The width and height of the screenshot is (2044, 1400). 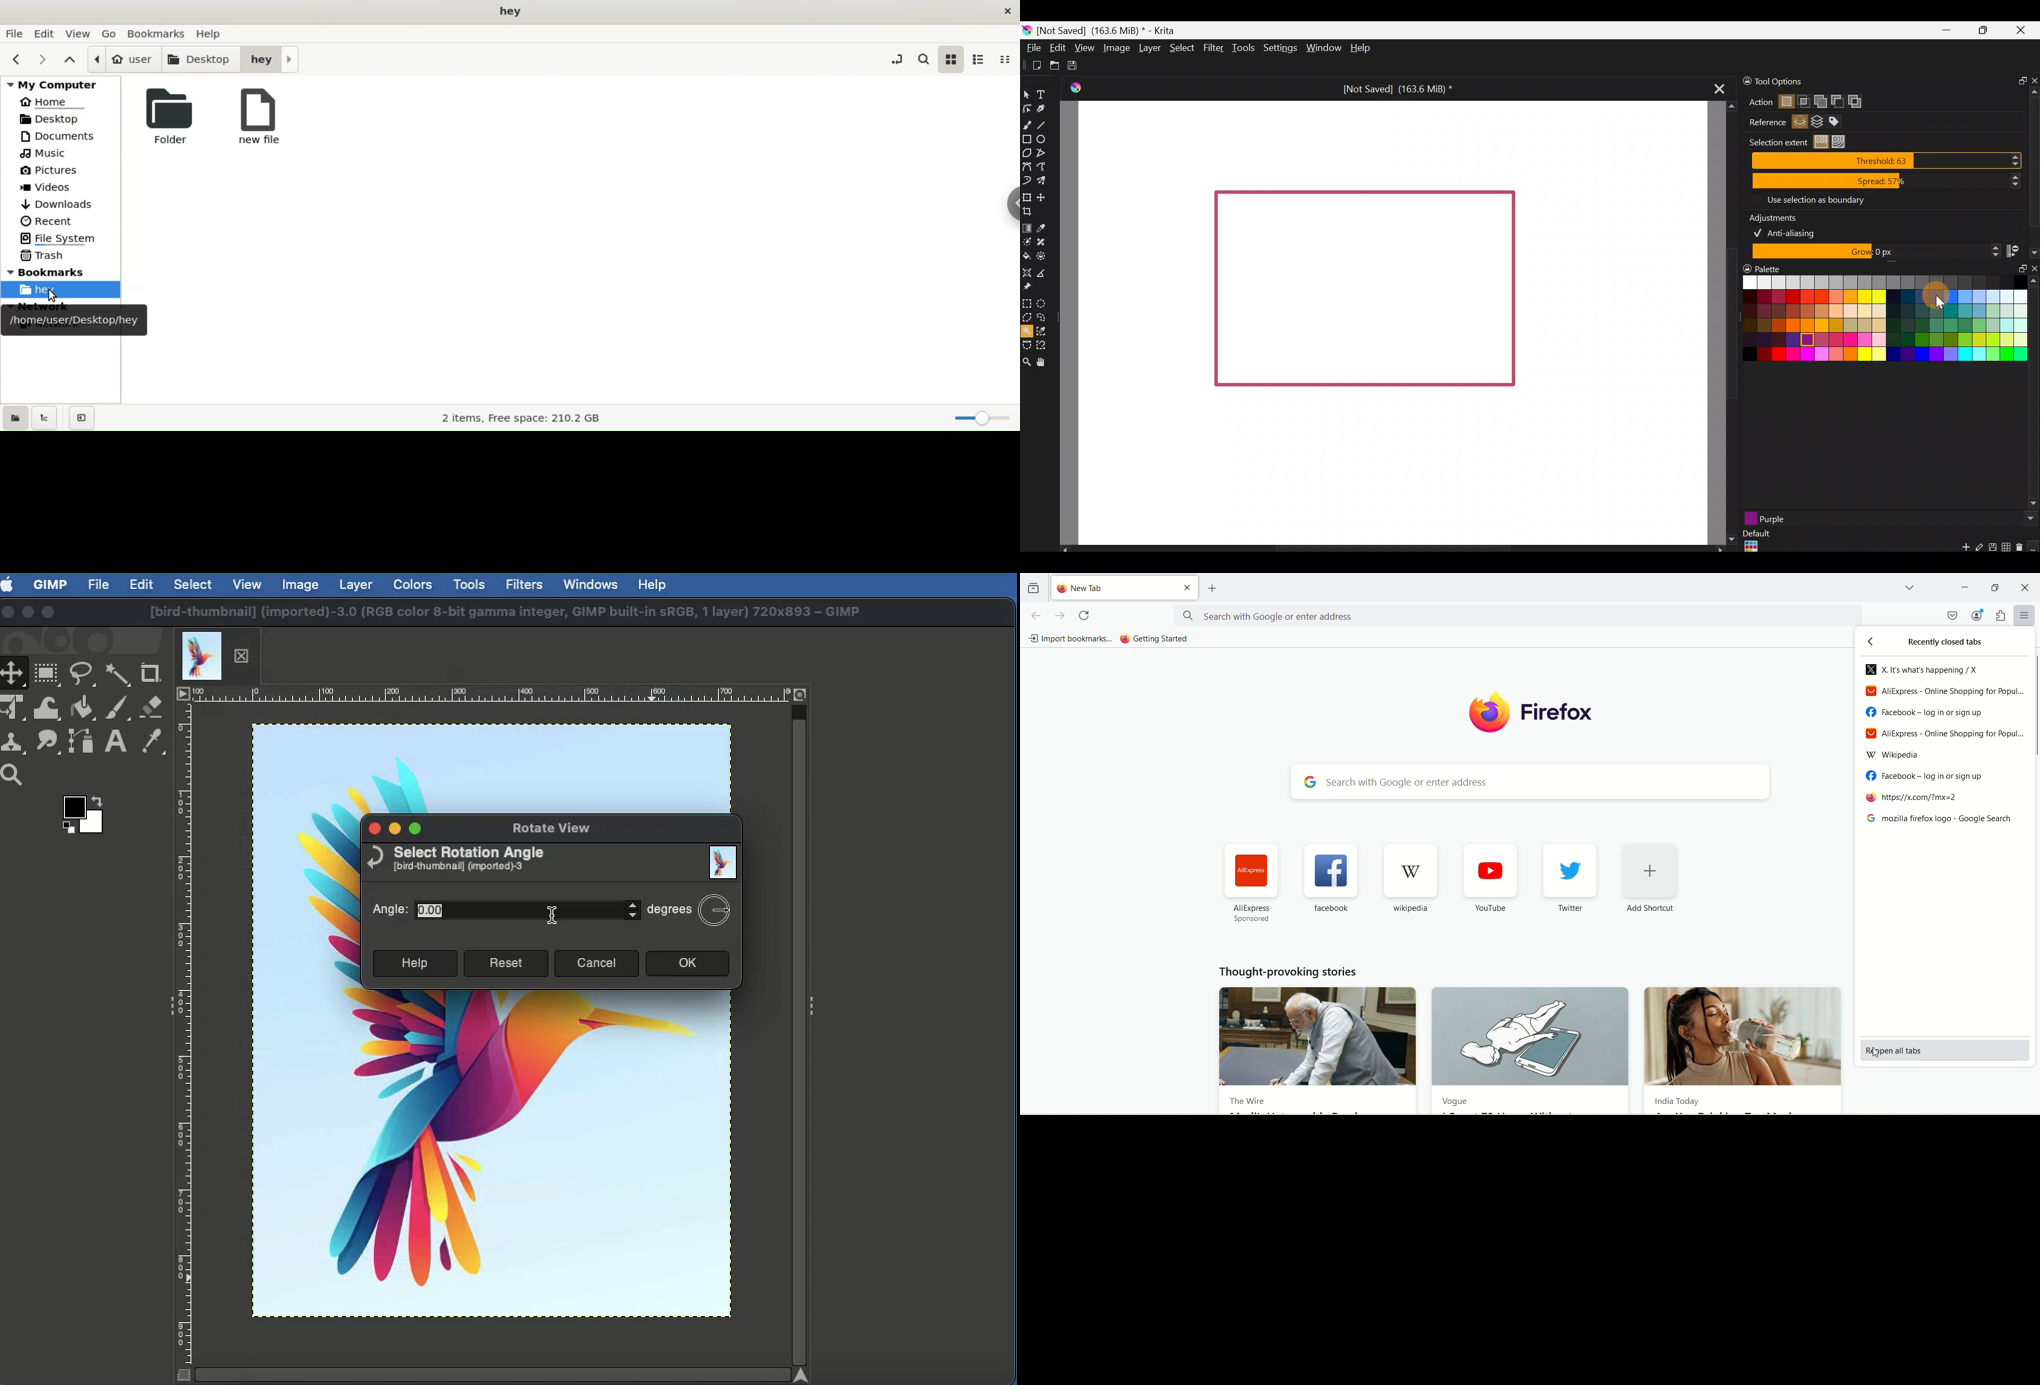 I want to click on Close tab, so click(x=1720, y=92).